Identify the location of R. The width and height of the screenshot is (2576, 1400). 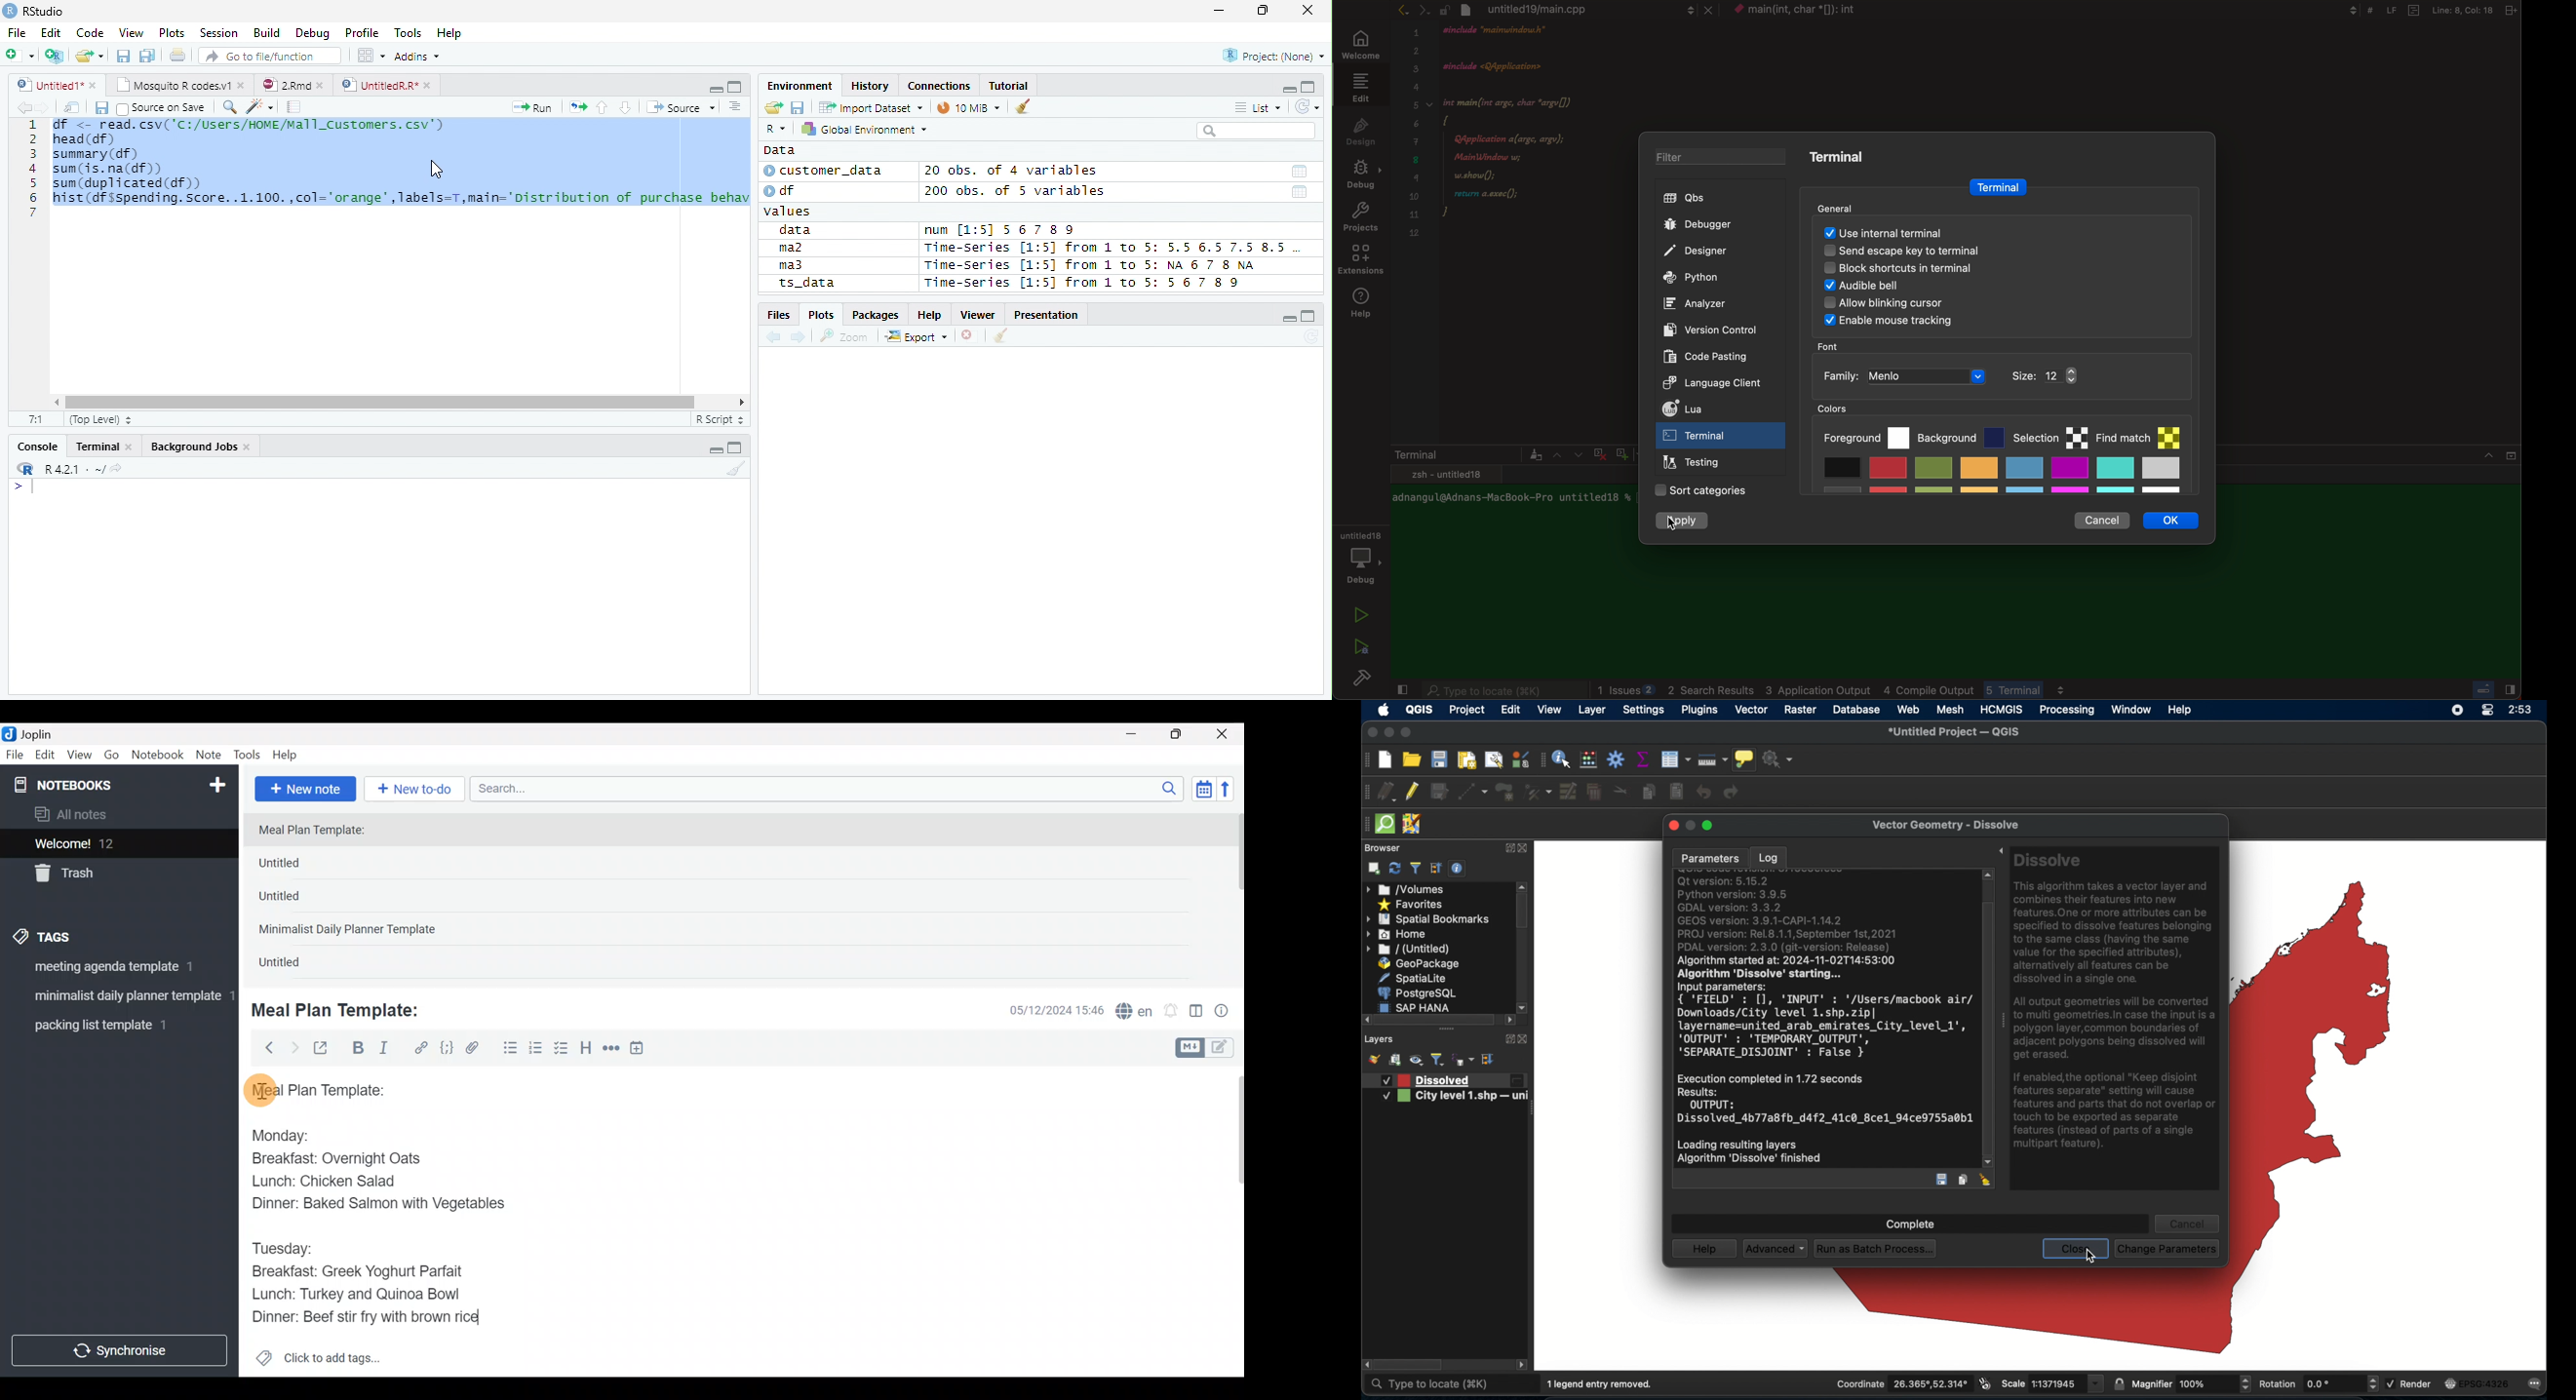
(23, 469).